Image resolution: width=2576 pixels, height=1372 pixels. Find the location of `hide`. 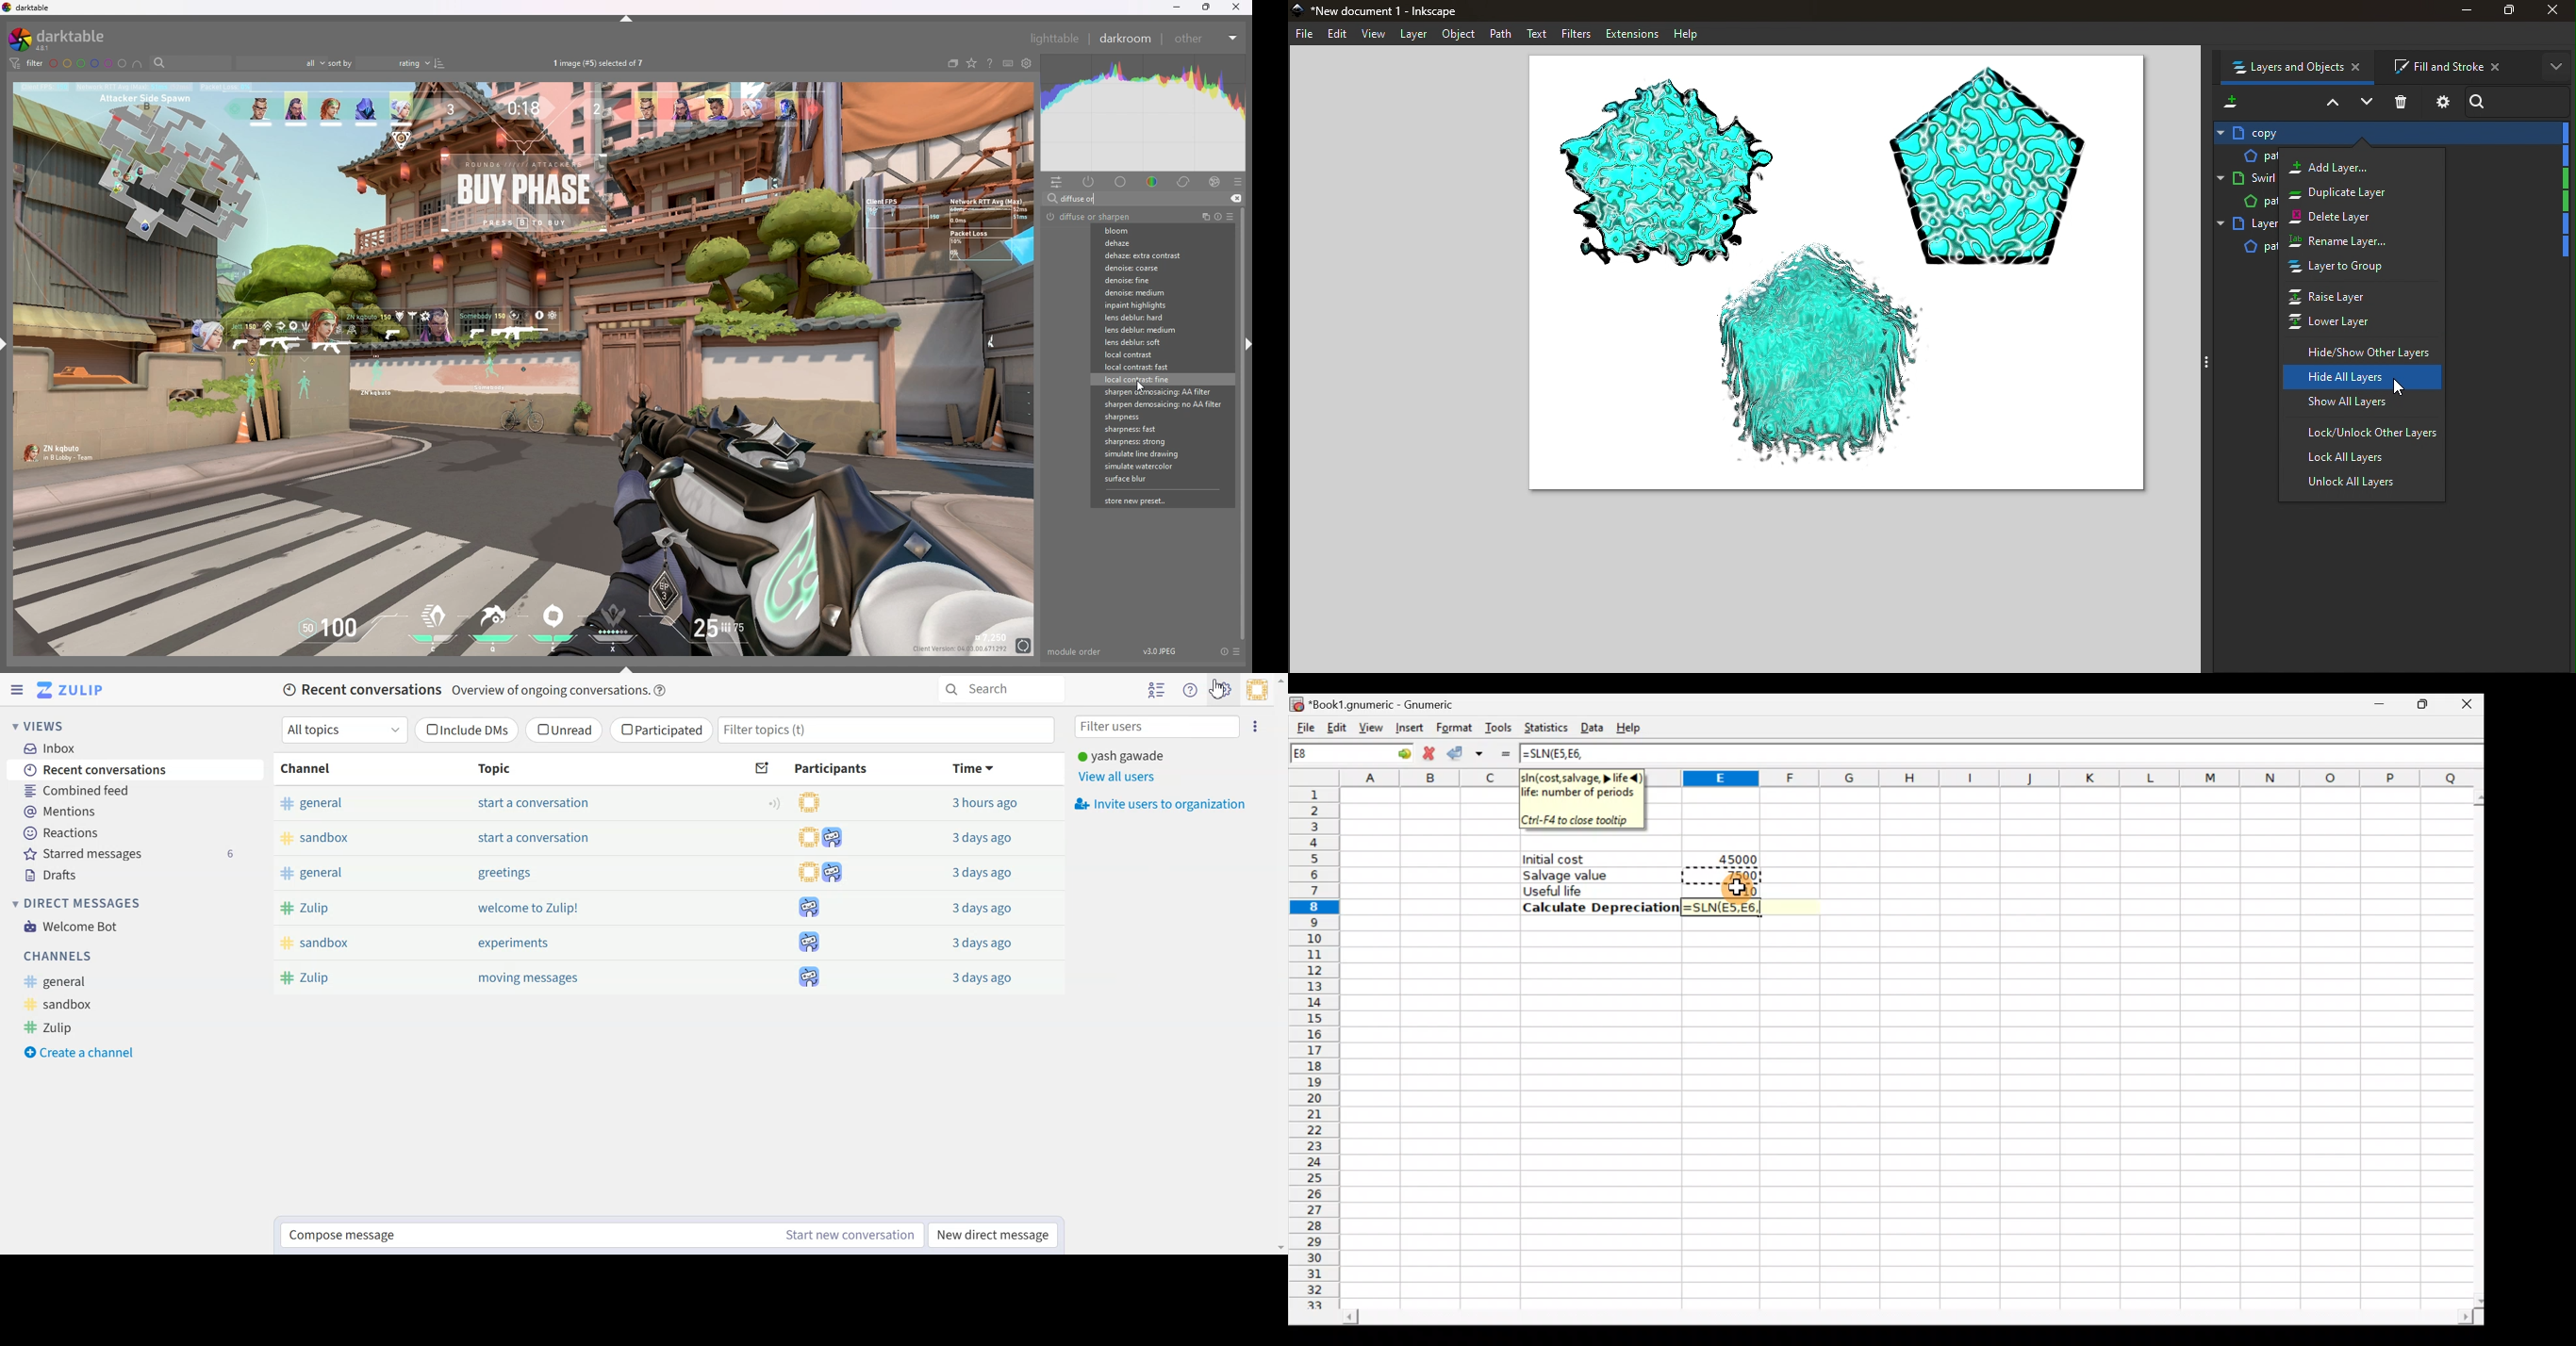

hide is located at coordinates (628, 19).